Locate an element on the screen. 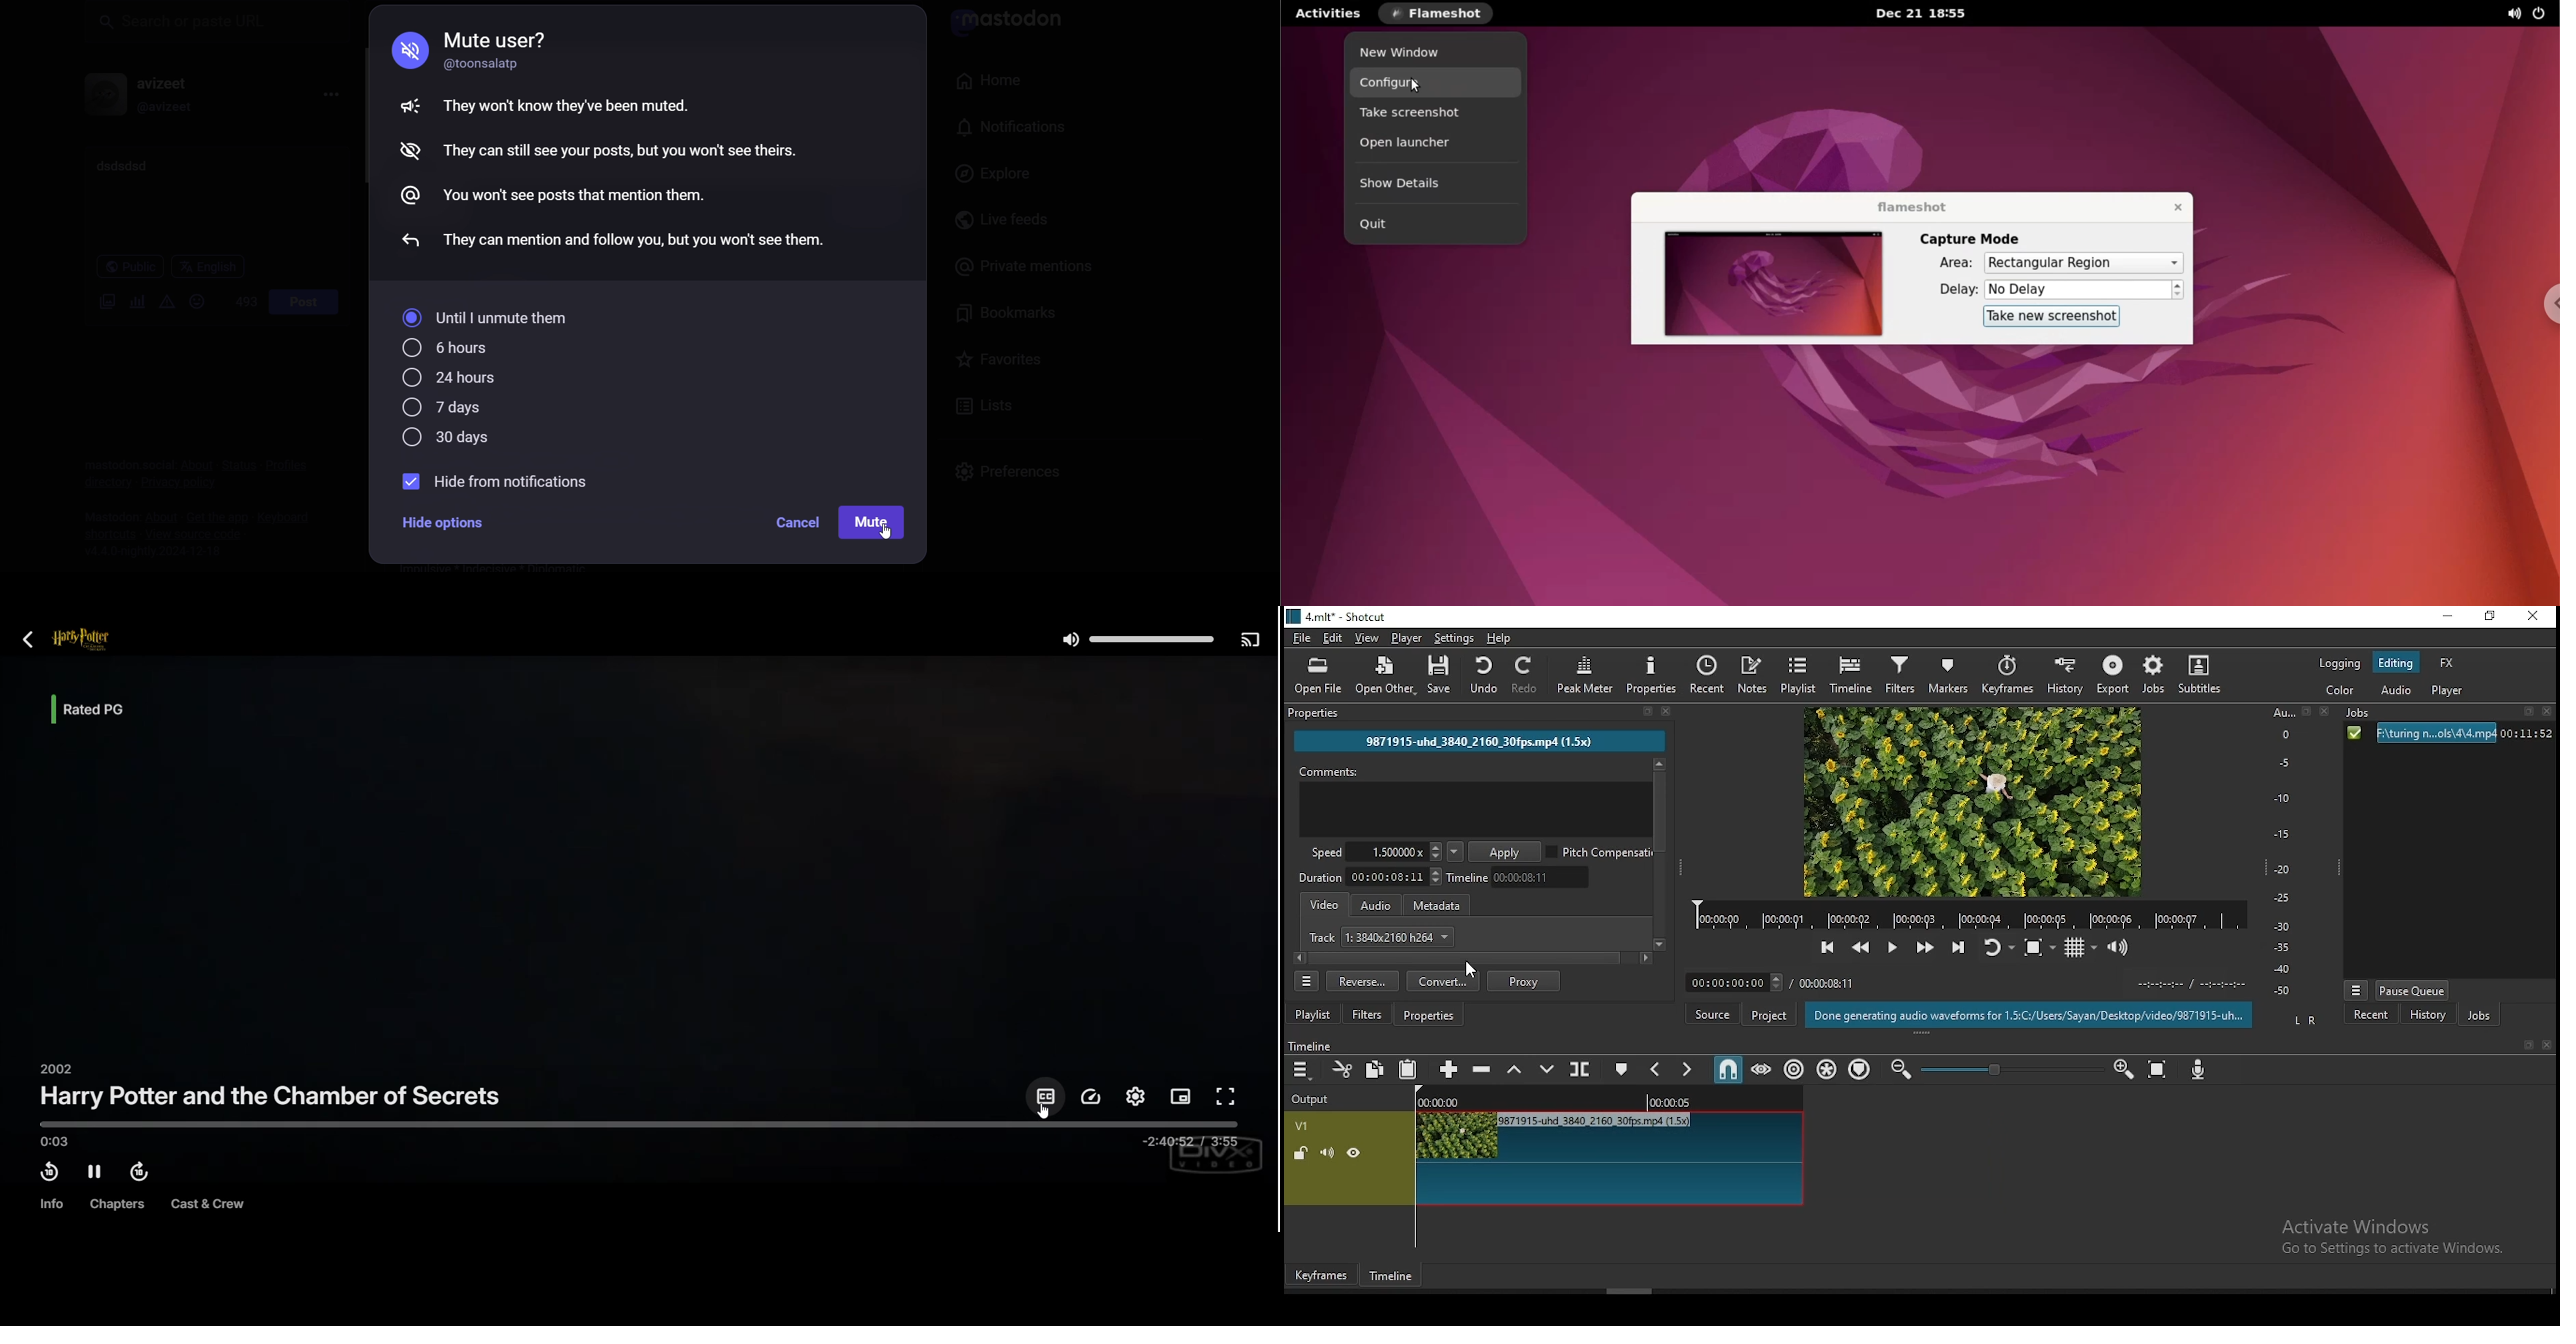 This screenshot has height=1344, width=2576. close is located at coordinates (2321, 712).